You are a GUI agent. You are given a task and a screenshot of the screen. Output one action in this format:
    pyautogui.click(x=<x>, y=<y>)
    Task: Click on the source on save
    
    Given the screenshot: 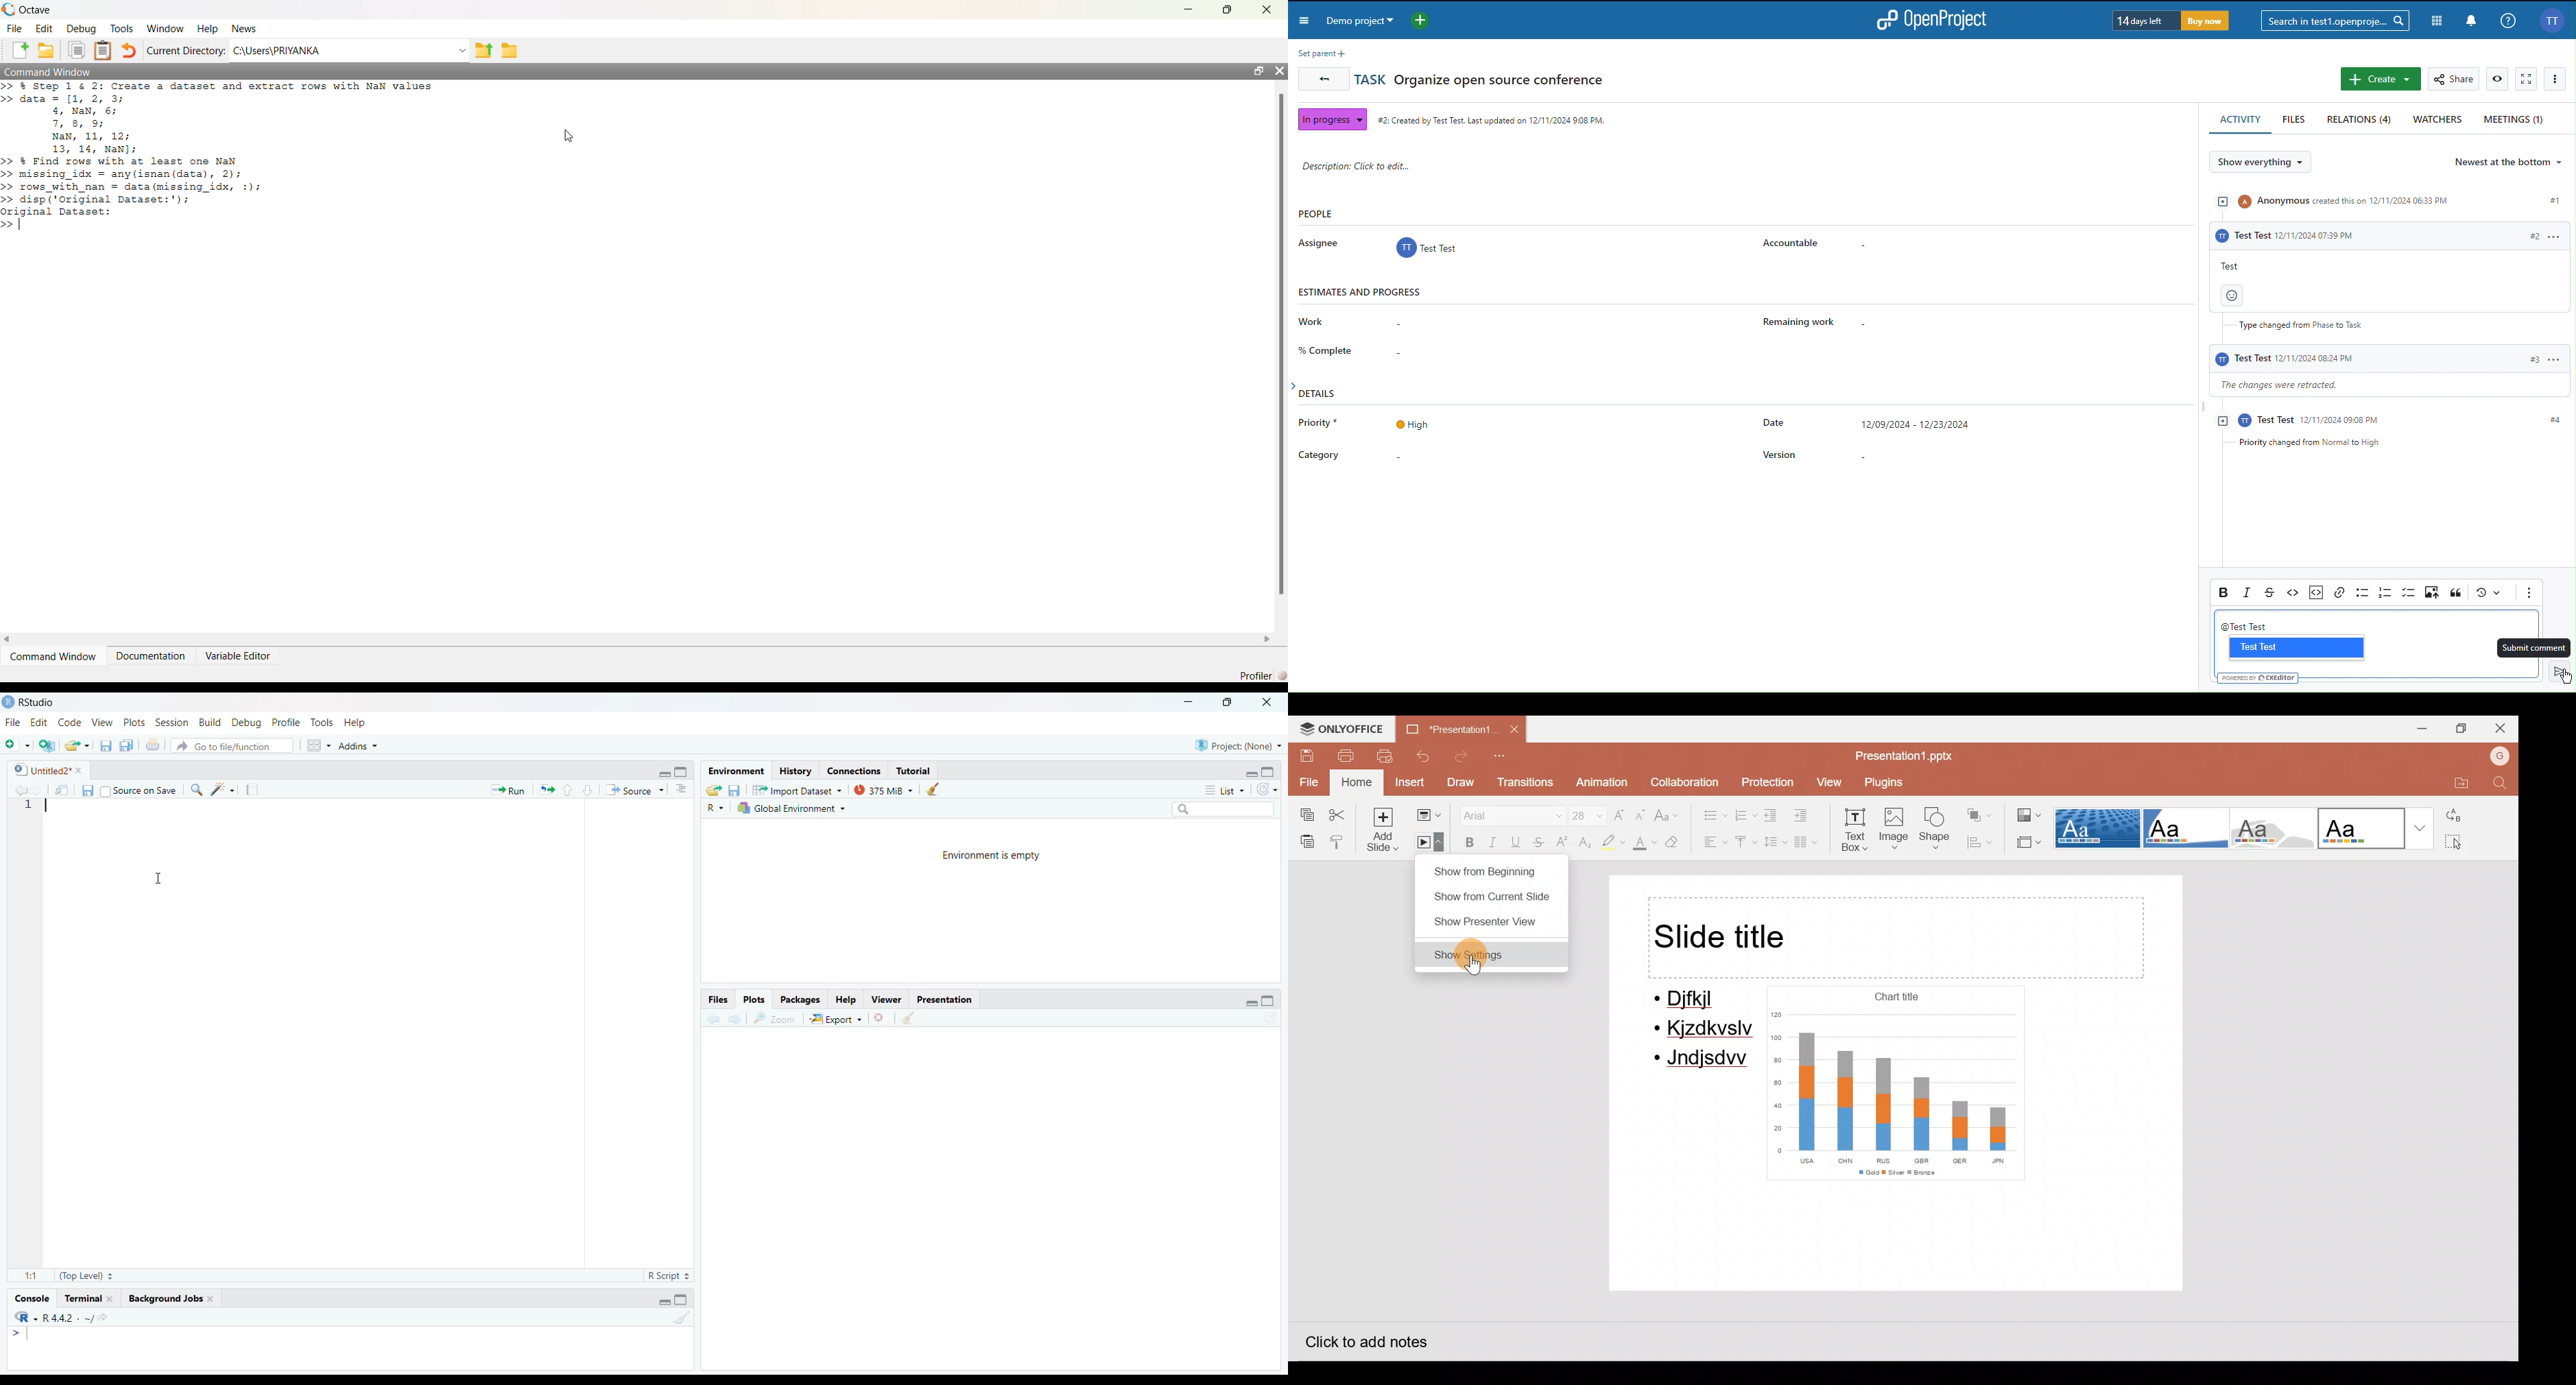 What is the action you would take?
    pyautogui.click(x=142, y=792)
    